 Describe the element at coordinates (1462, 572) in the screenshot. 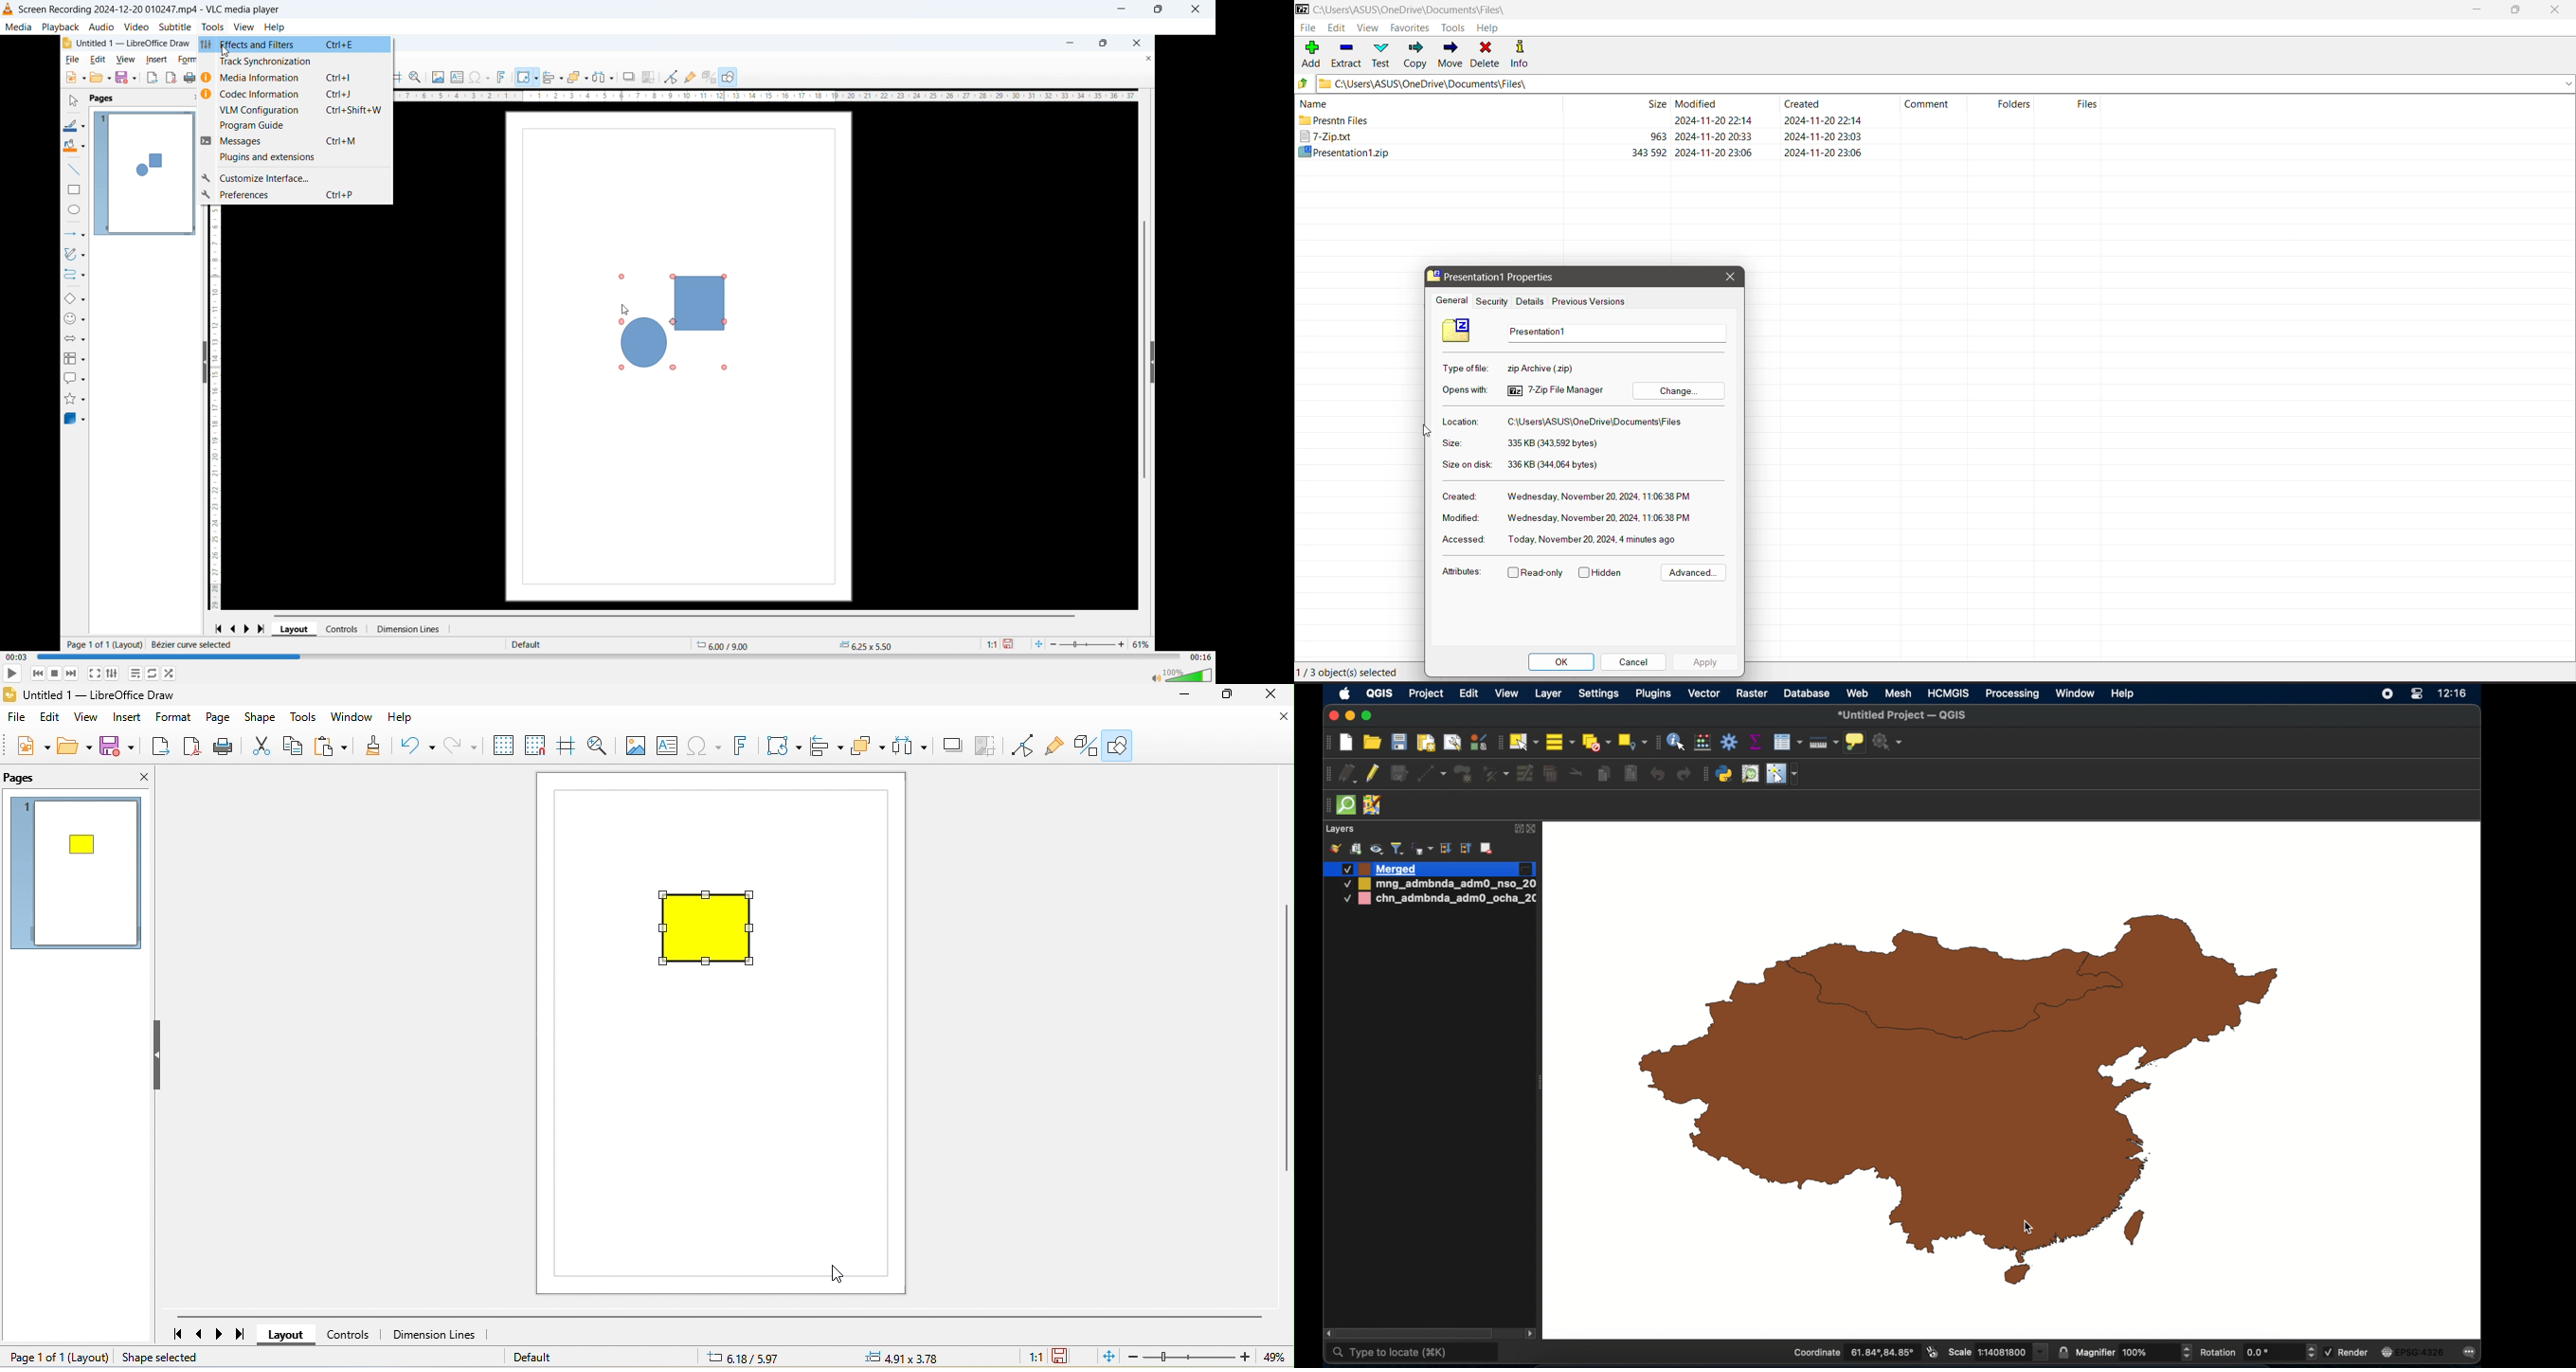

I see `Attributes` at that location.